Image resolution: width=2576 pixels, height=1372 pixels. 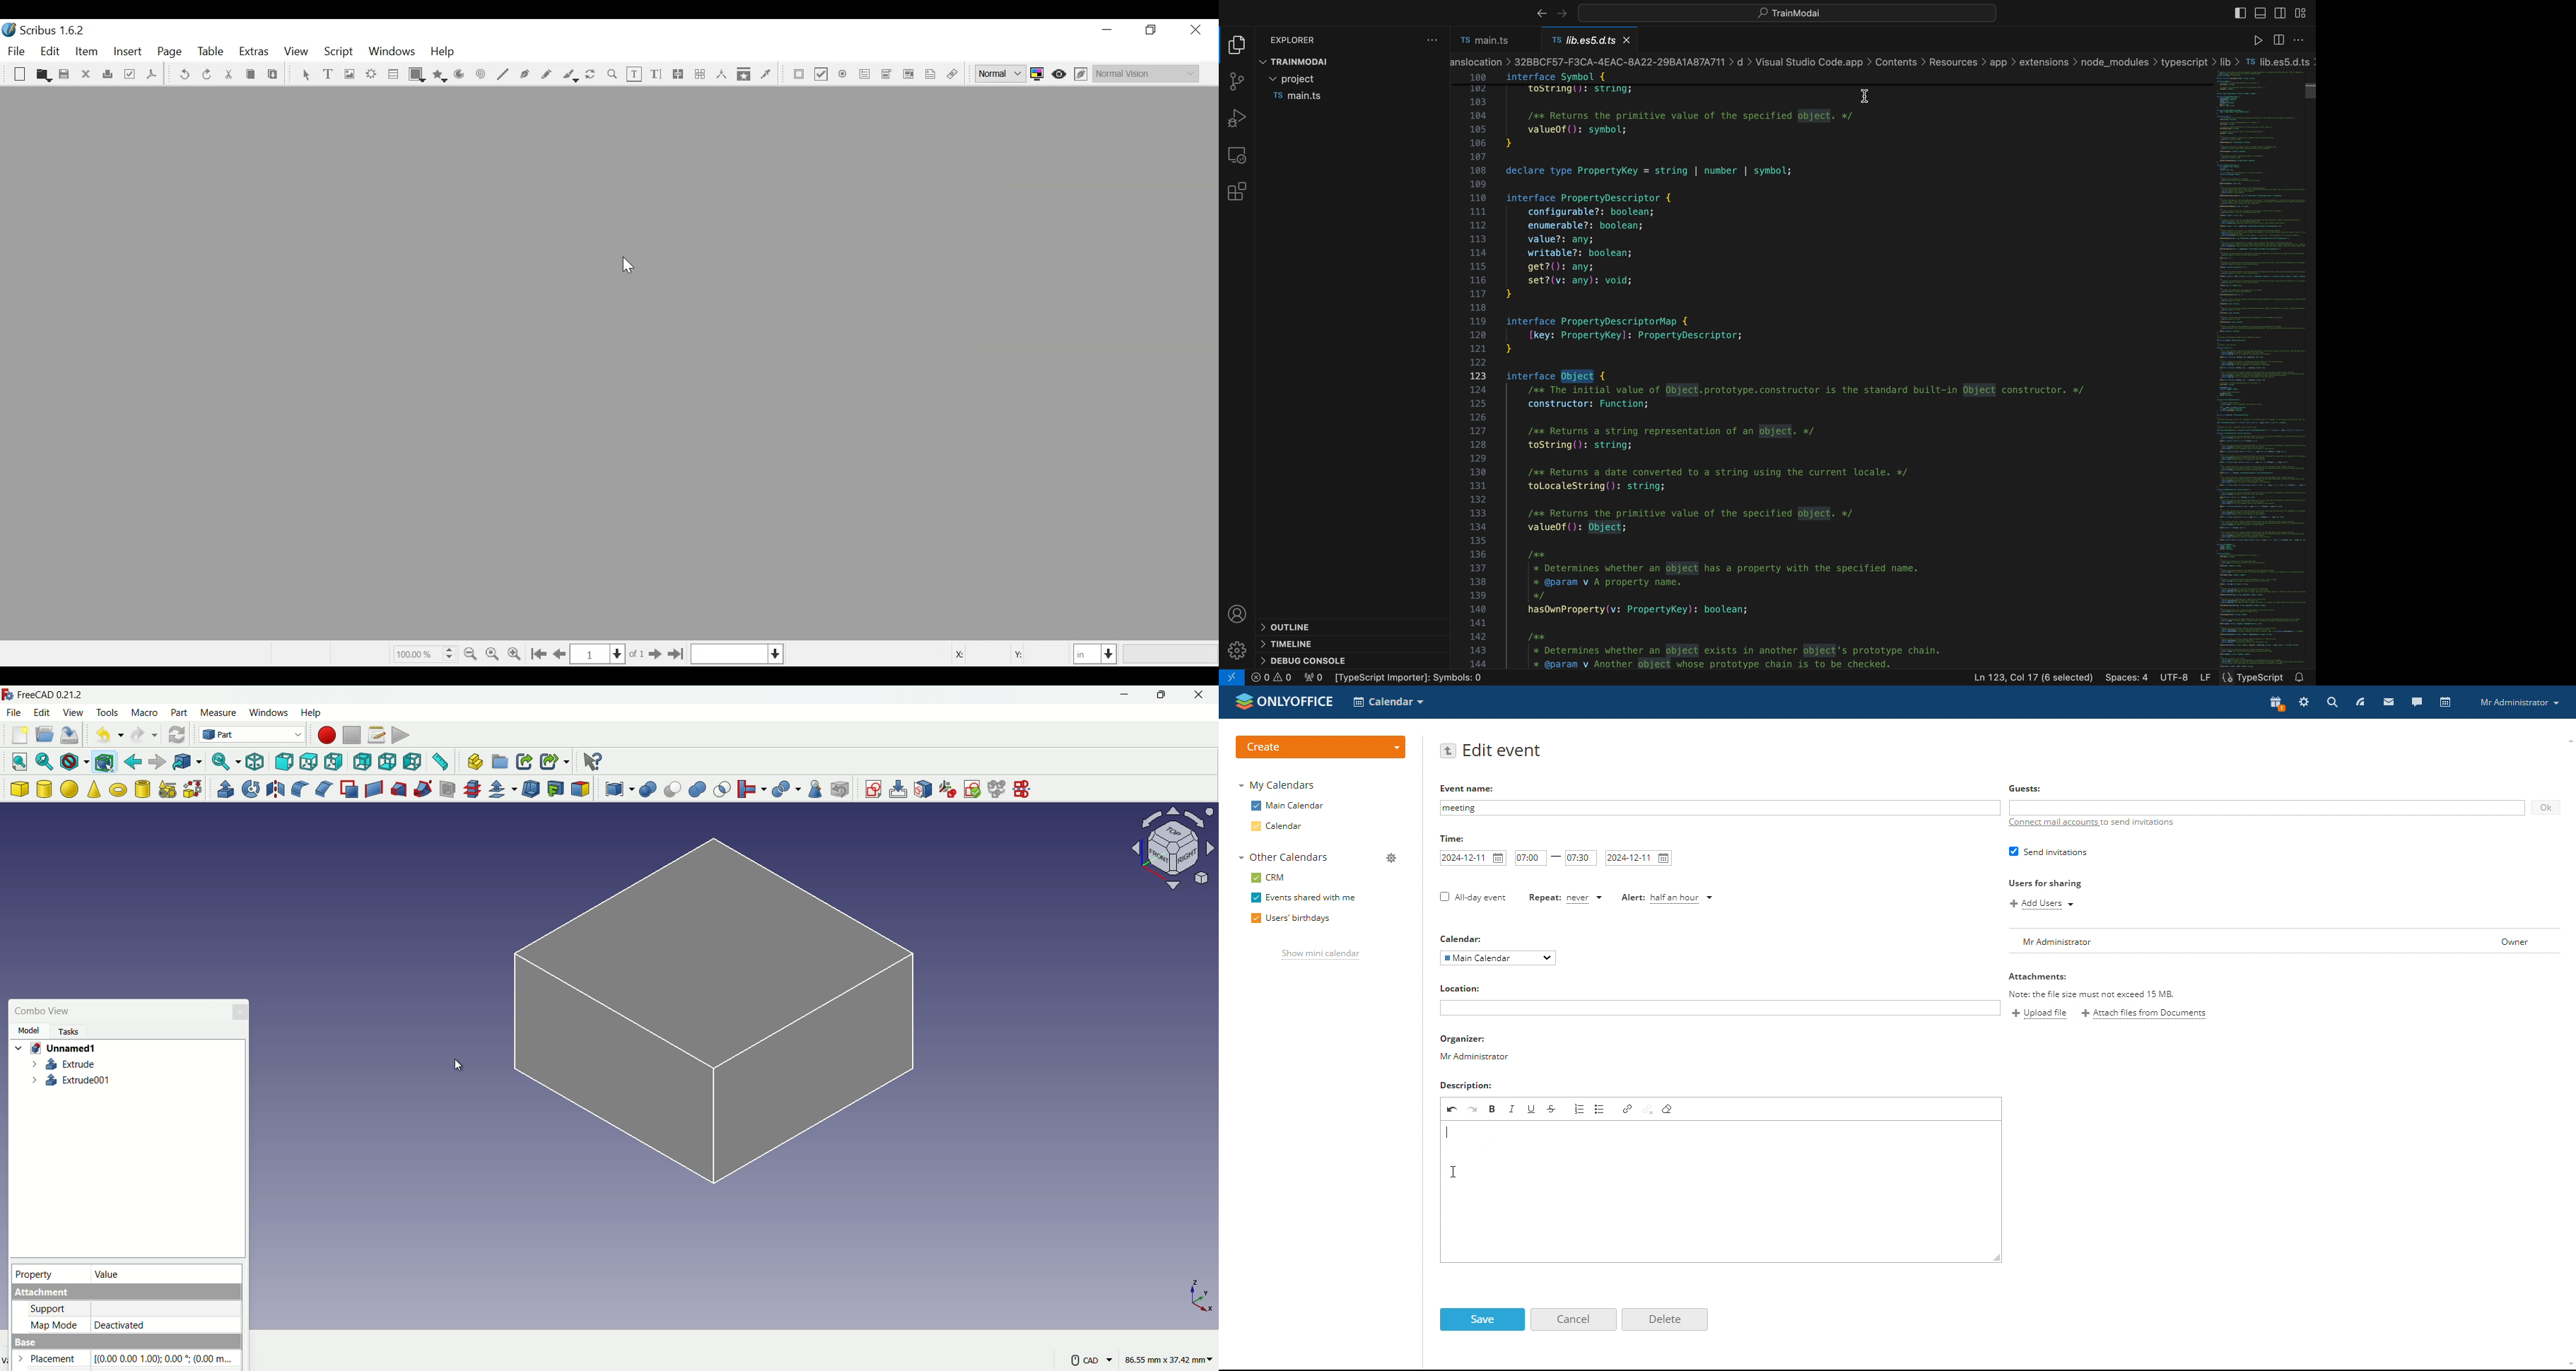 What do you see at coordinates (21, 762) in the screenshot?
I see `fit all` at bounding box center [21, 762].